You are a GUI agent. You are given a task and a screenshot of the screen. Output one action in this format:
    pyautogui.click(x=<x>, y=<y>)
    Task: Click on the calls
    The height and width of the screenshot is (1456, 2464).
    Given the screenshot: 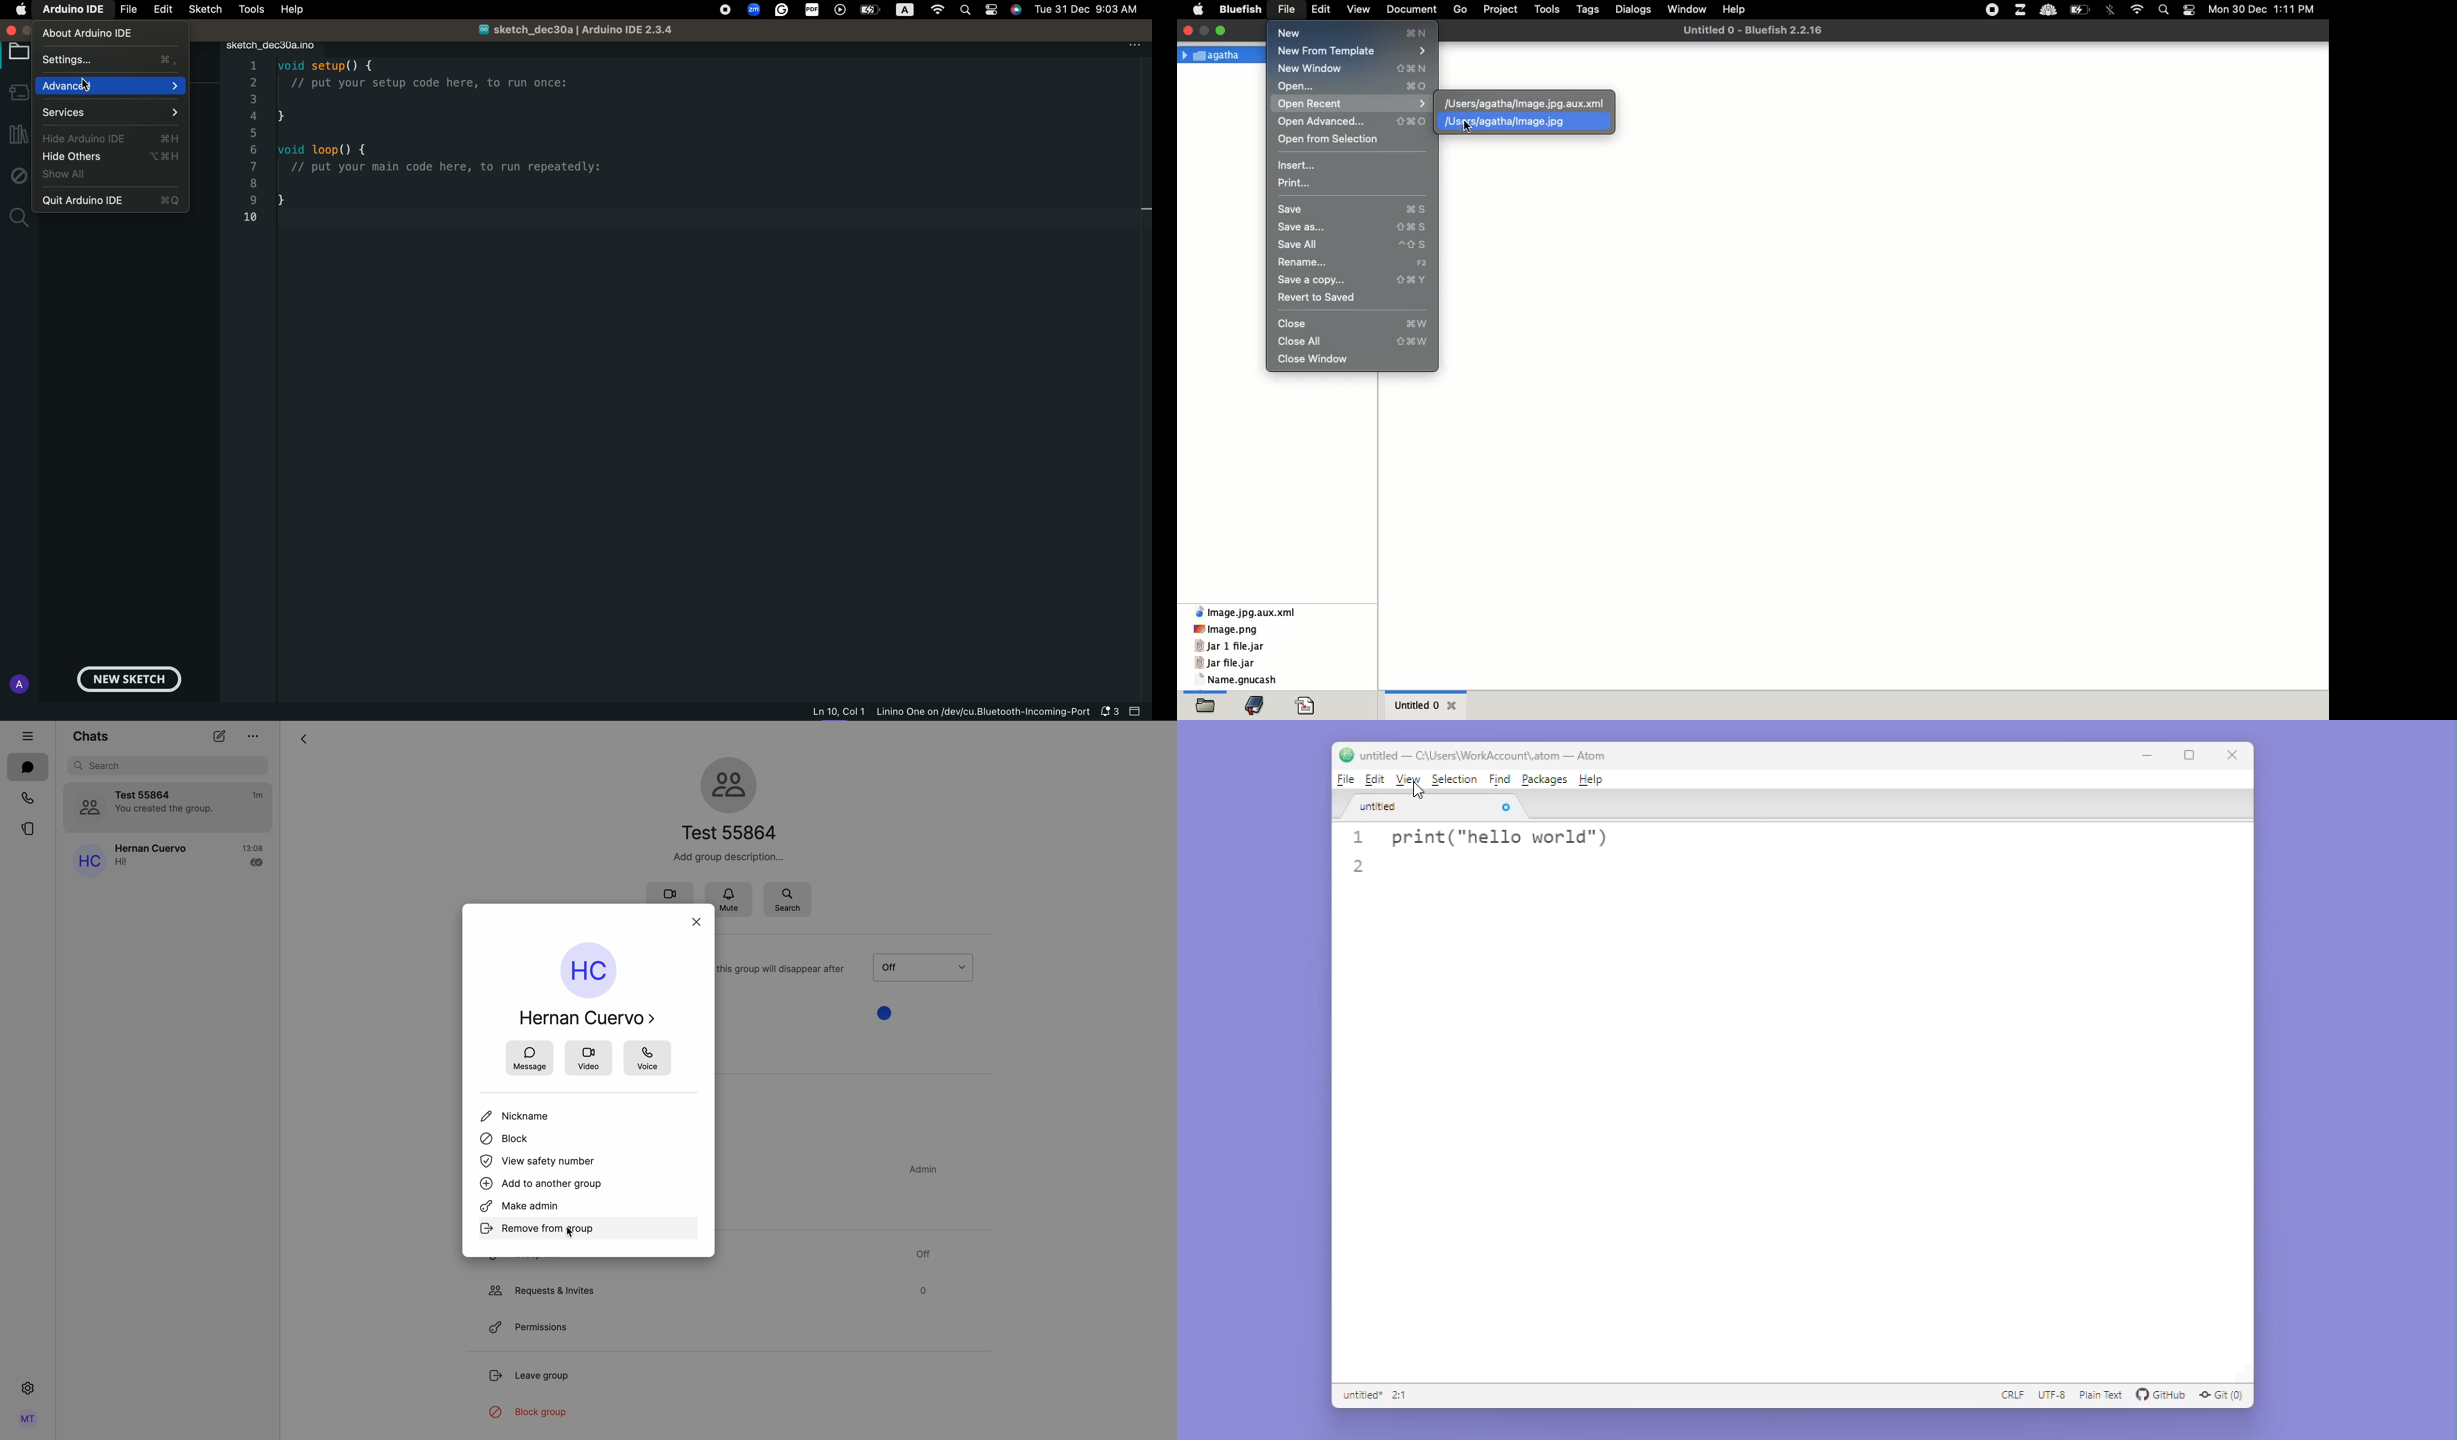 What is the action you would take?
    pyautogui.click(x=25, y=799)
    